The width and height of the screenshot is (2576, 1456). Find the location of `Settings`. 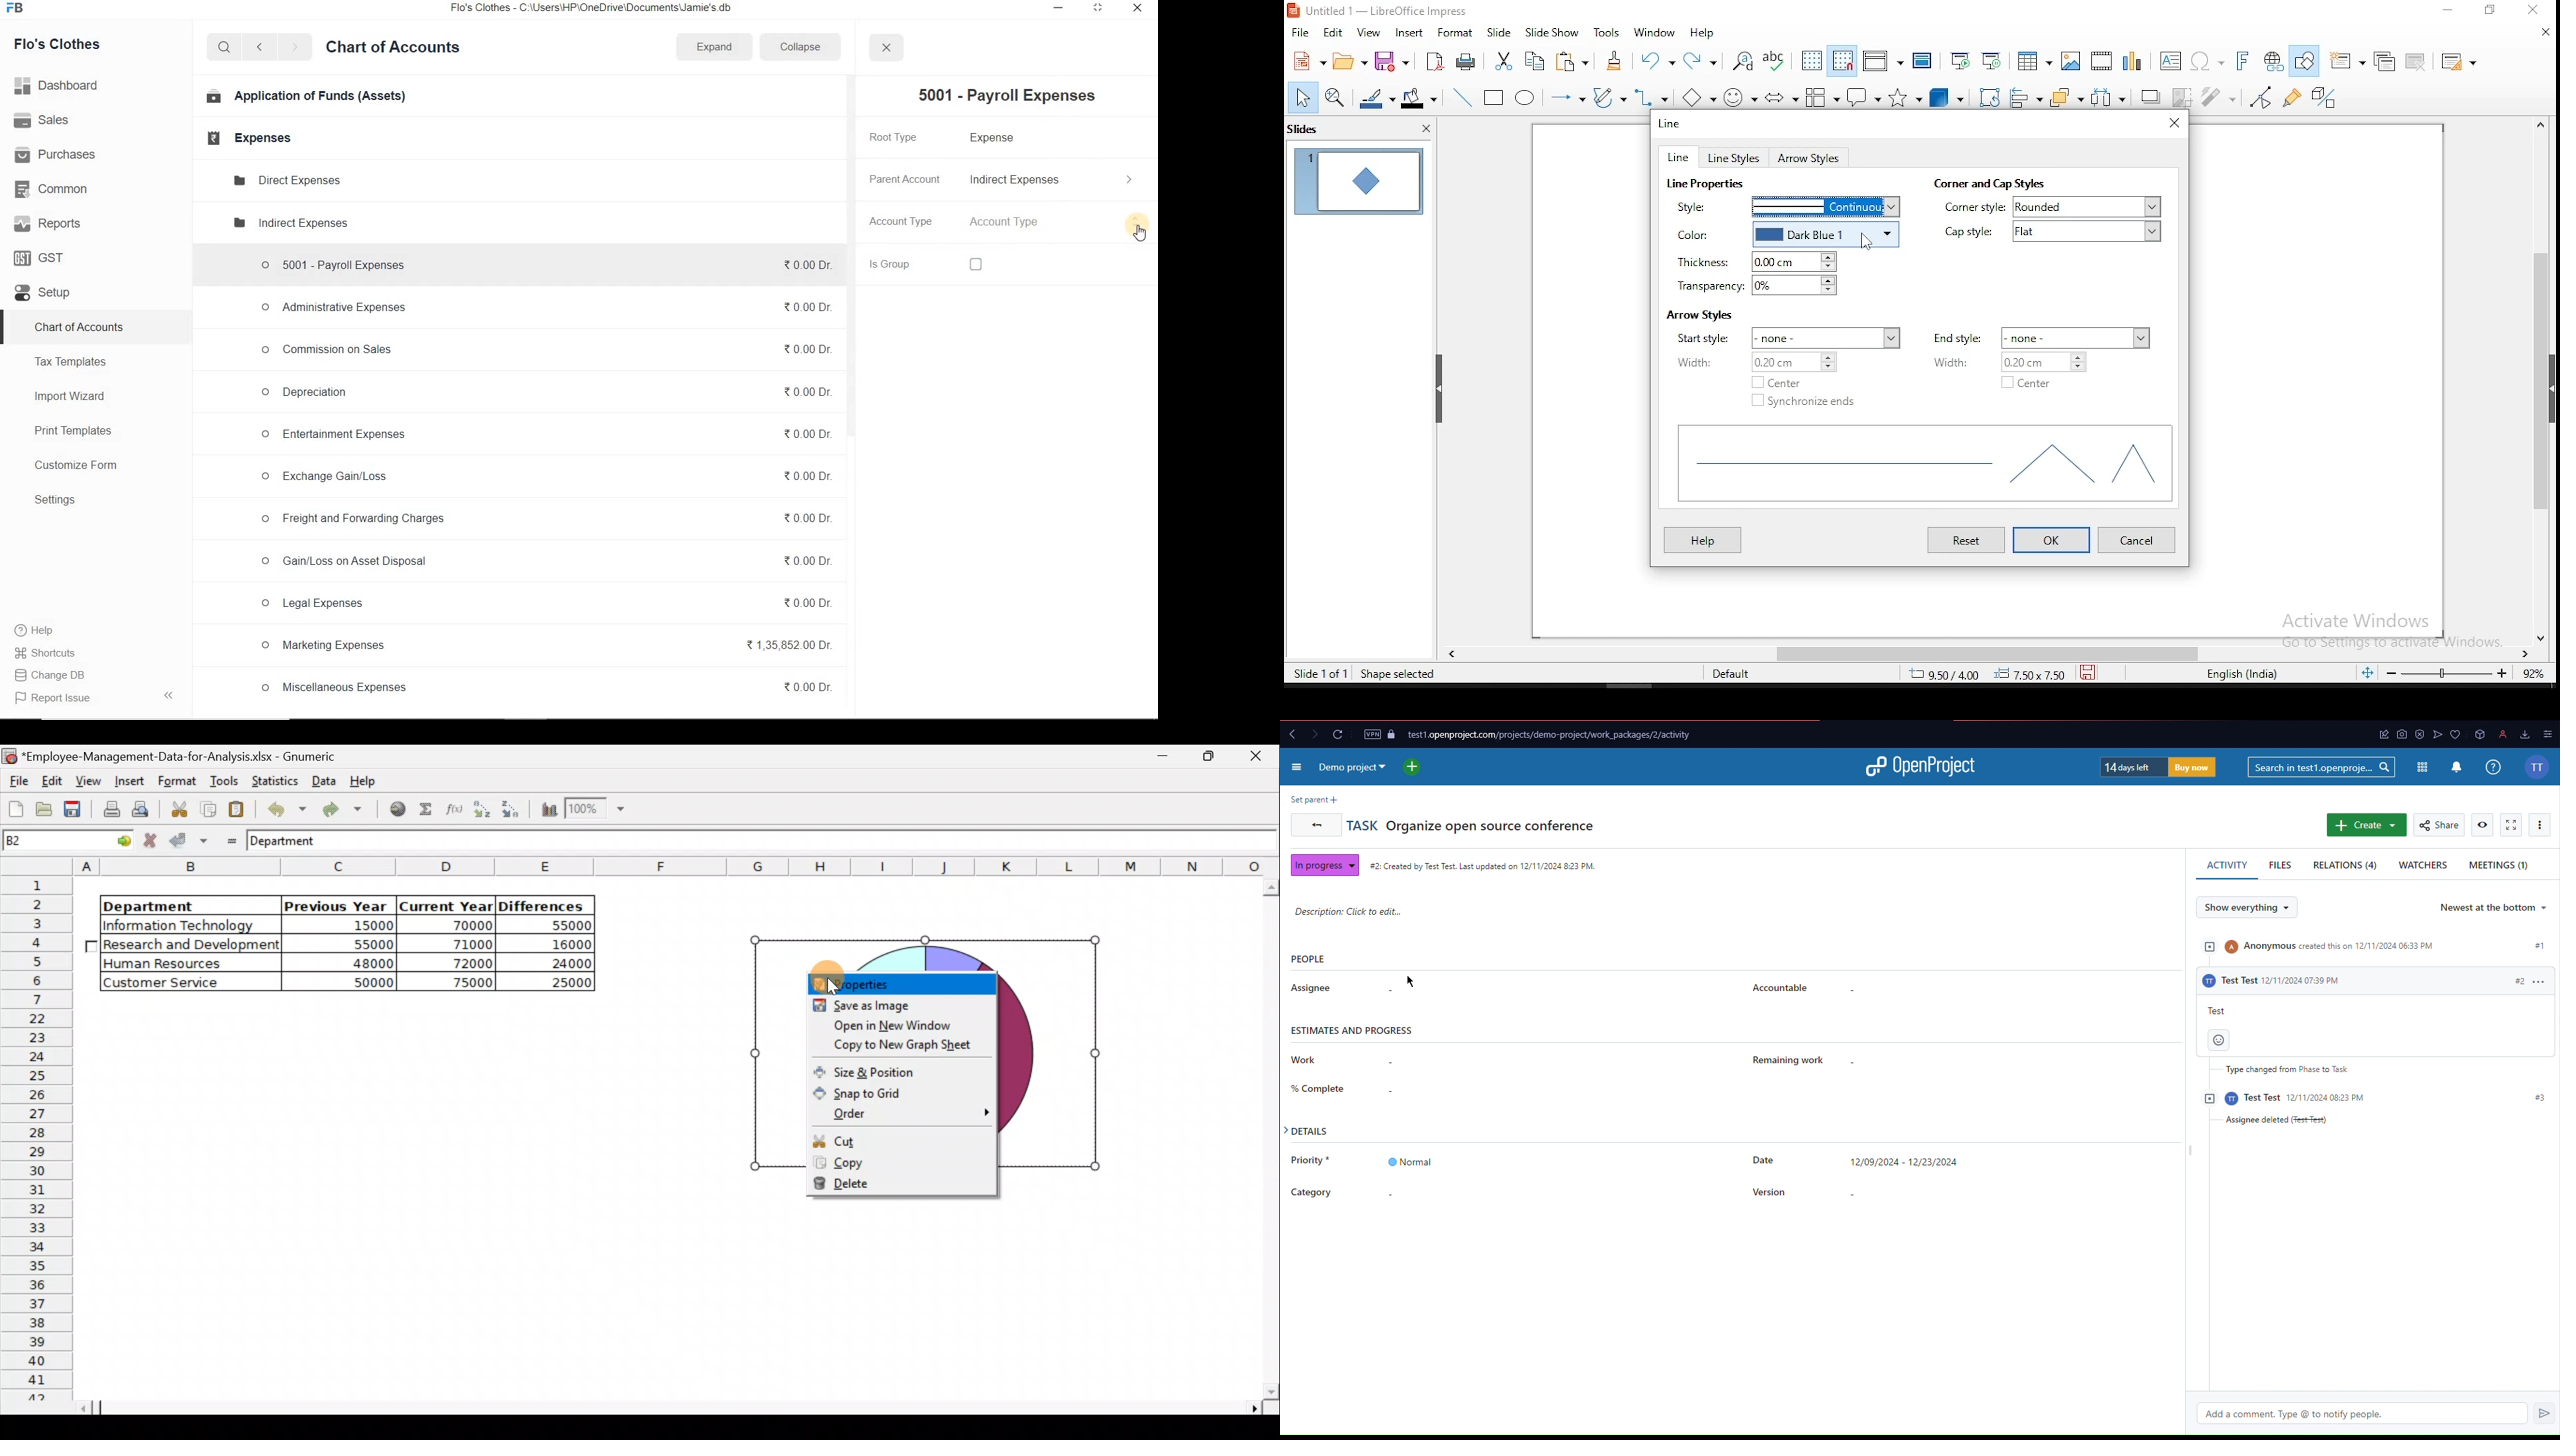

Settings is located at coordinates (55, 499).